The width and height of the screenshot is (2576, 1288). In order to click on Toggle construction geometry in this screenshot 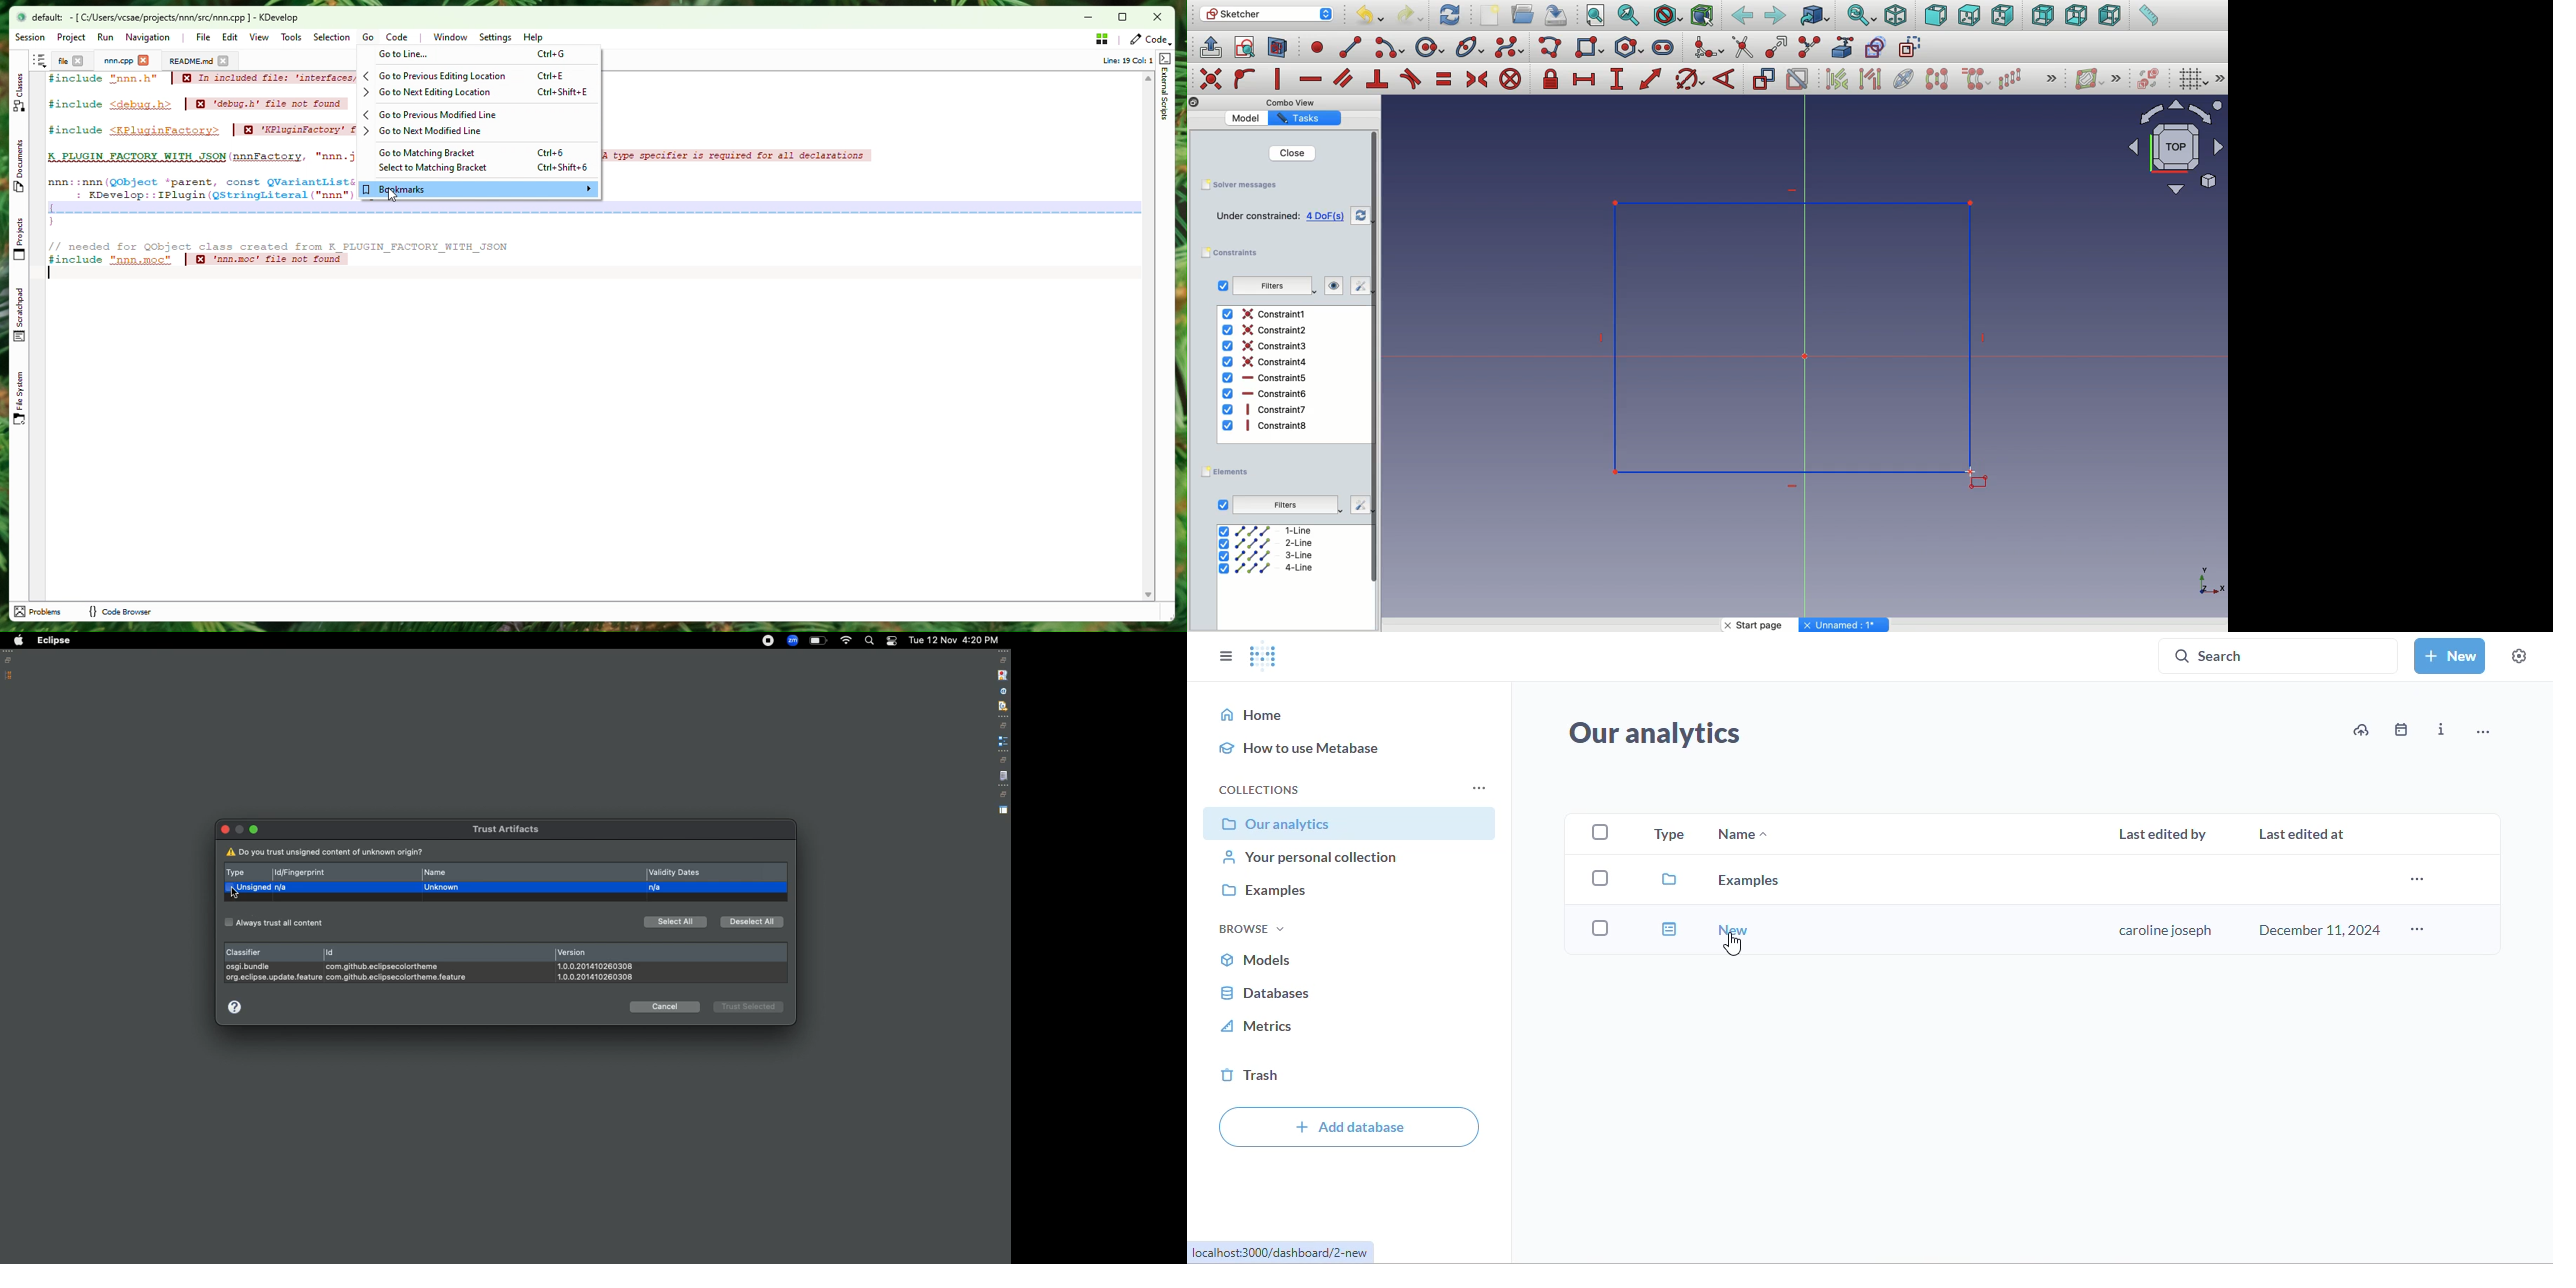, I will do `click(1911, 46)`.